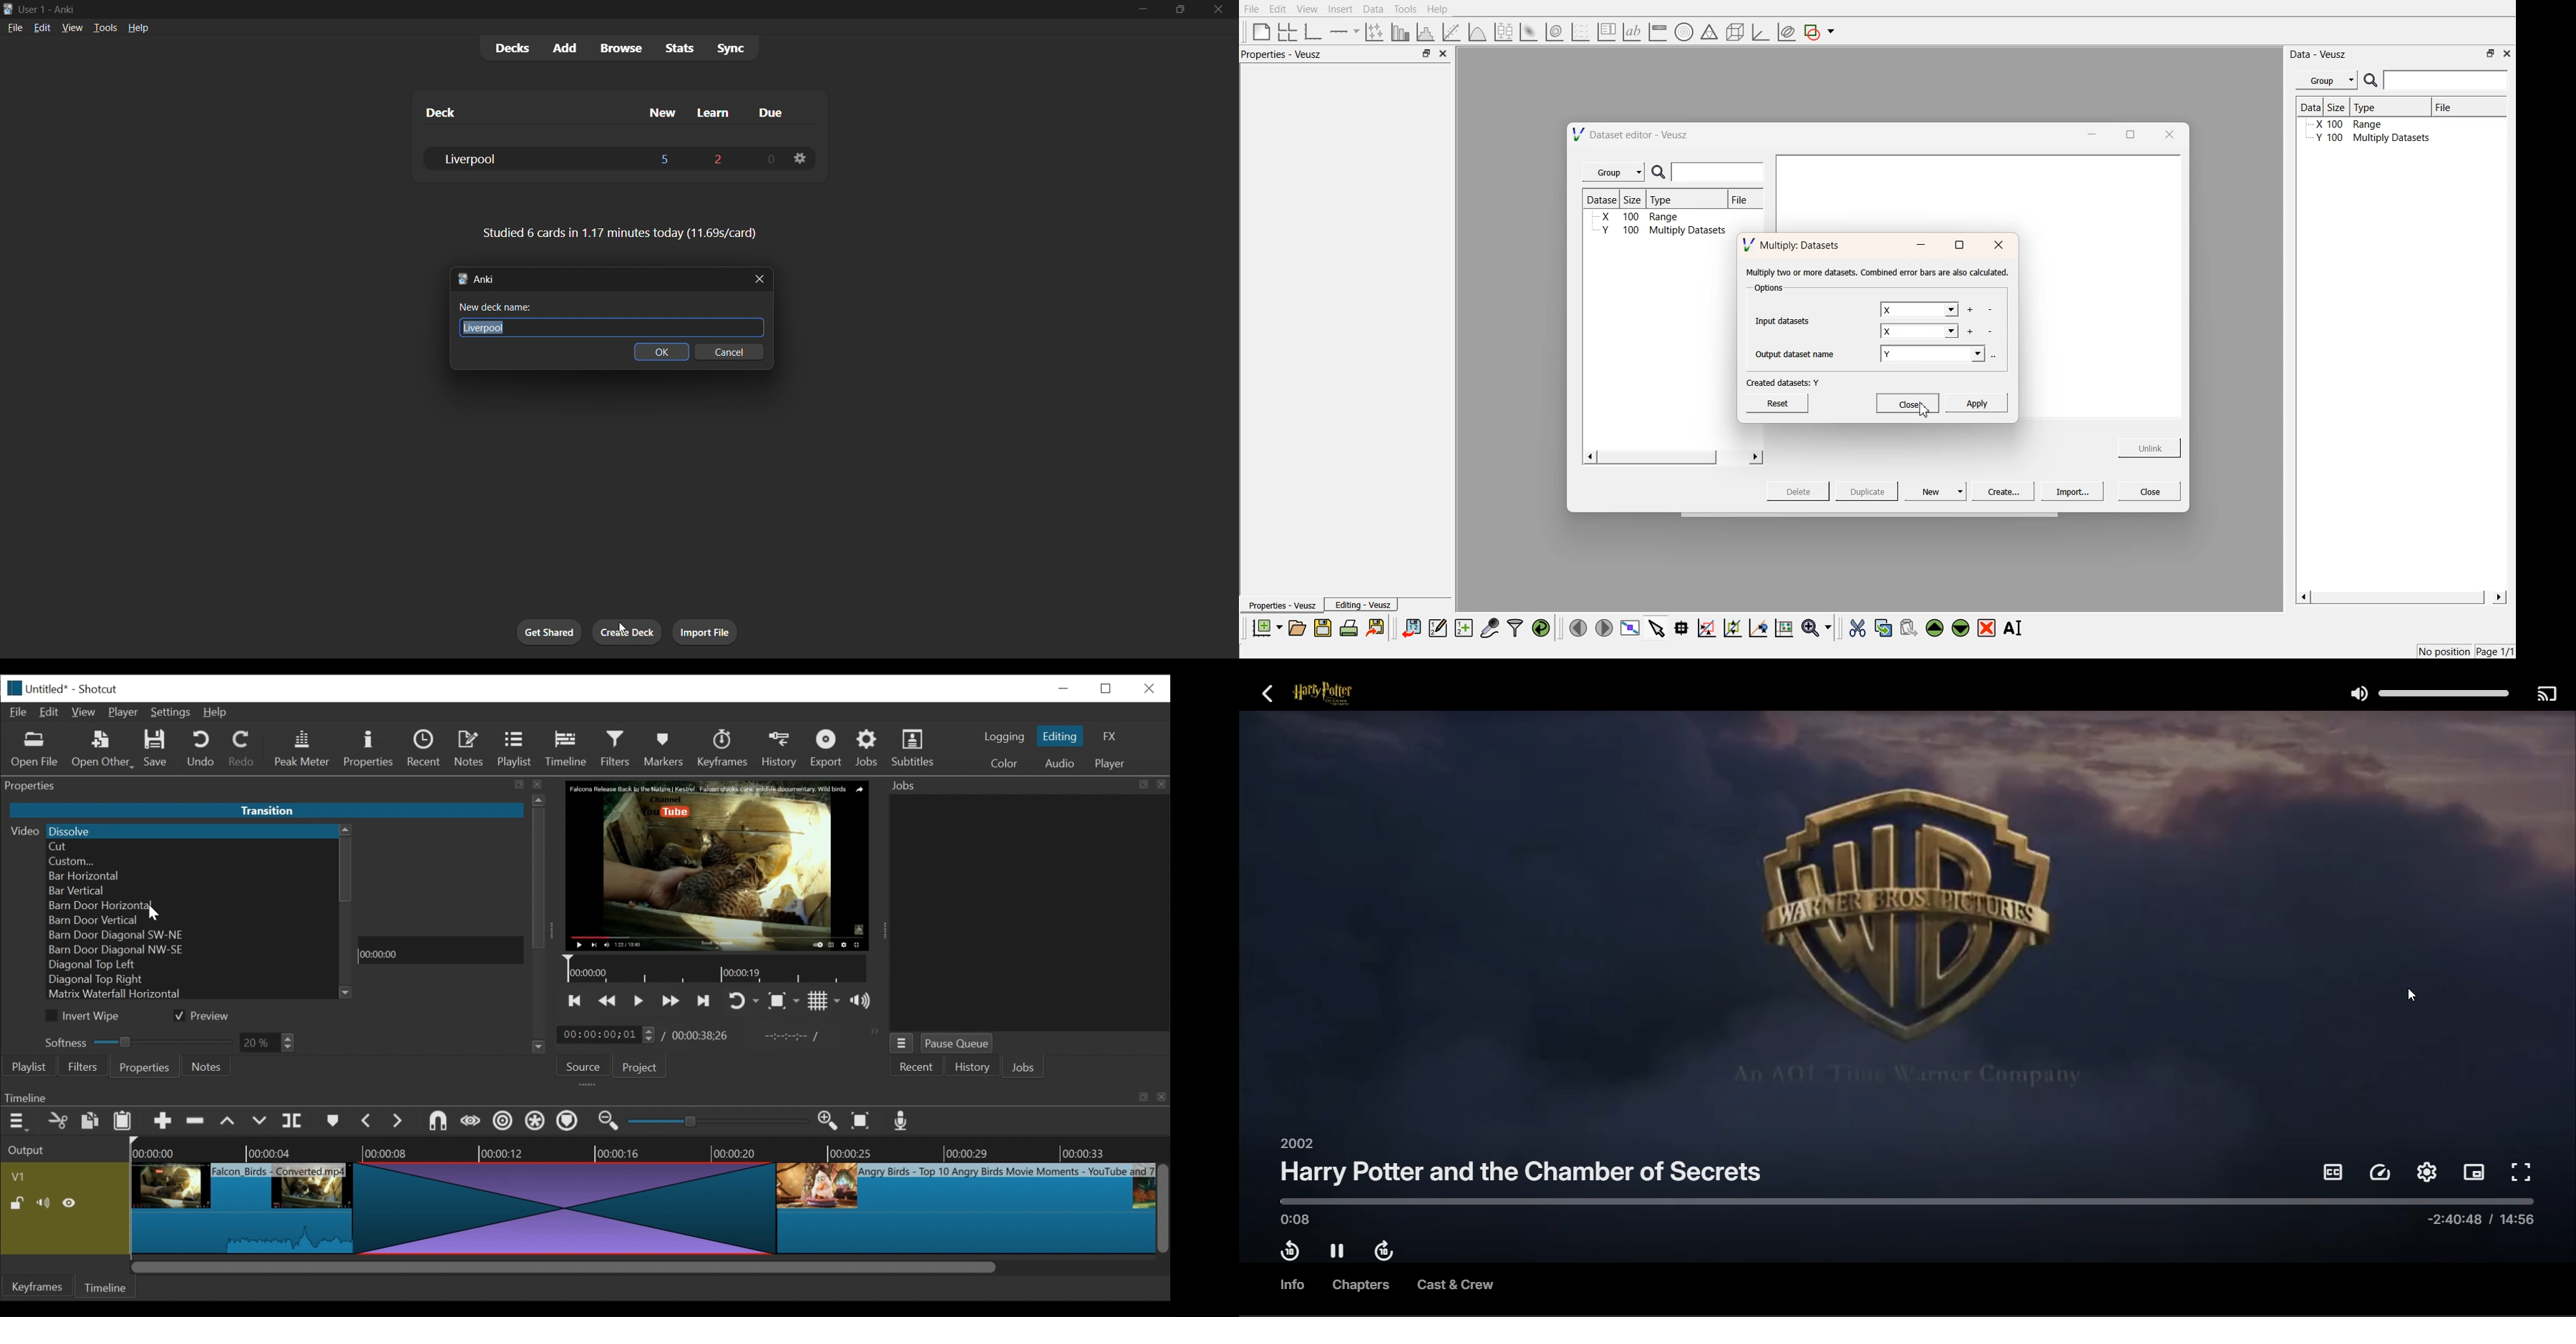  Describe the element at coordinates (728, 356) in the screenshot. I see `cancel` at that location.